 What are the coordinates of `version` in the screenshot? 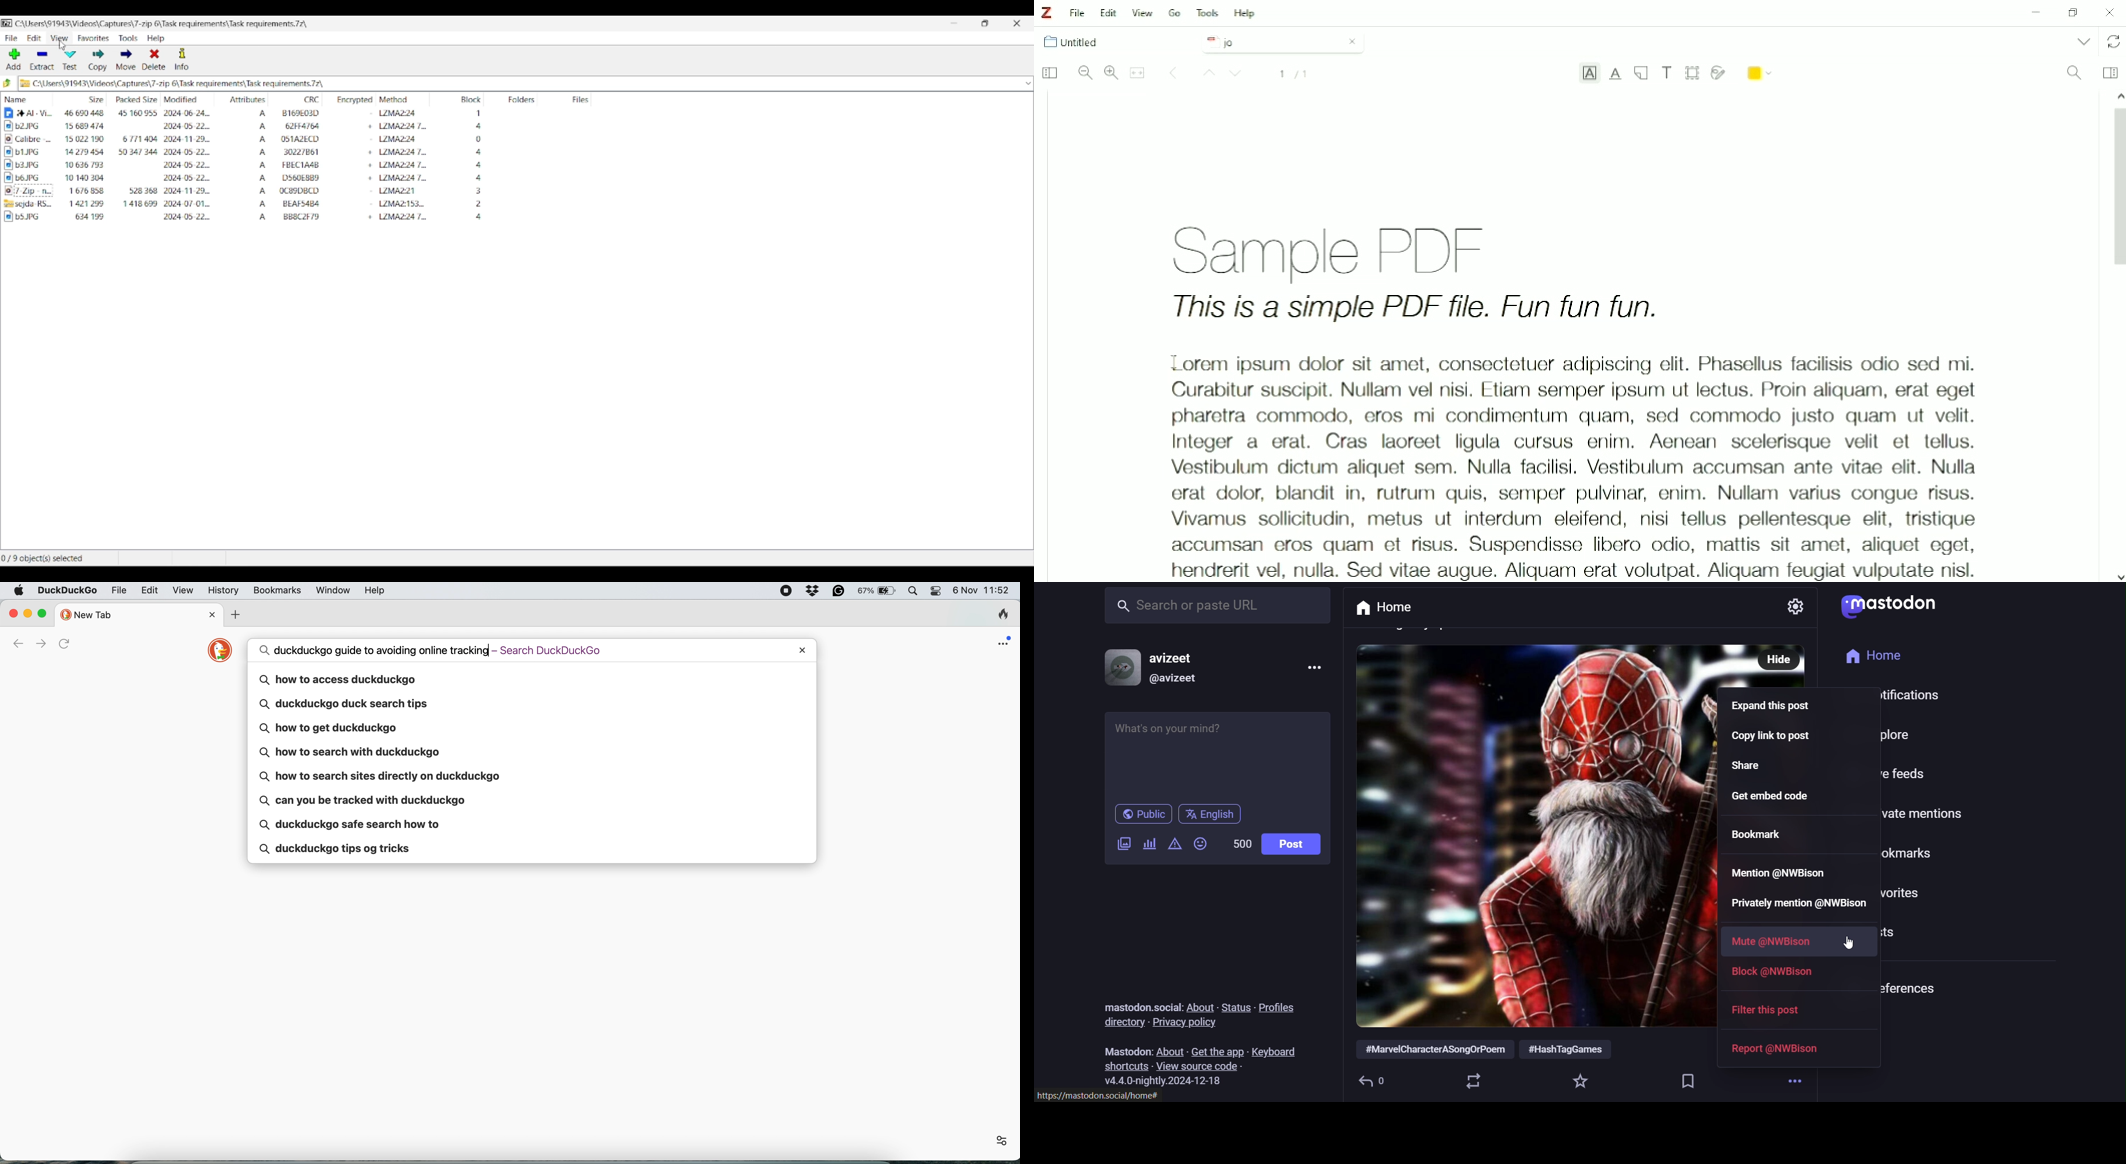 It's located at (1169, 1081).